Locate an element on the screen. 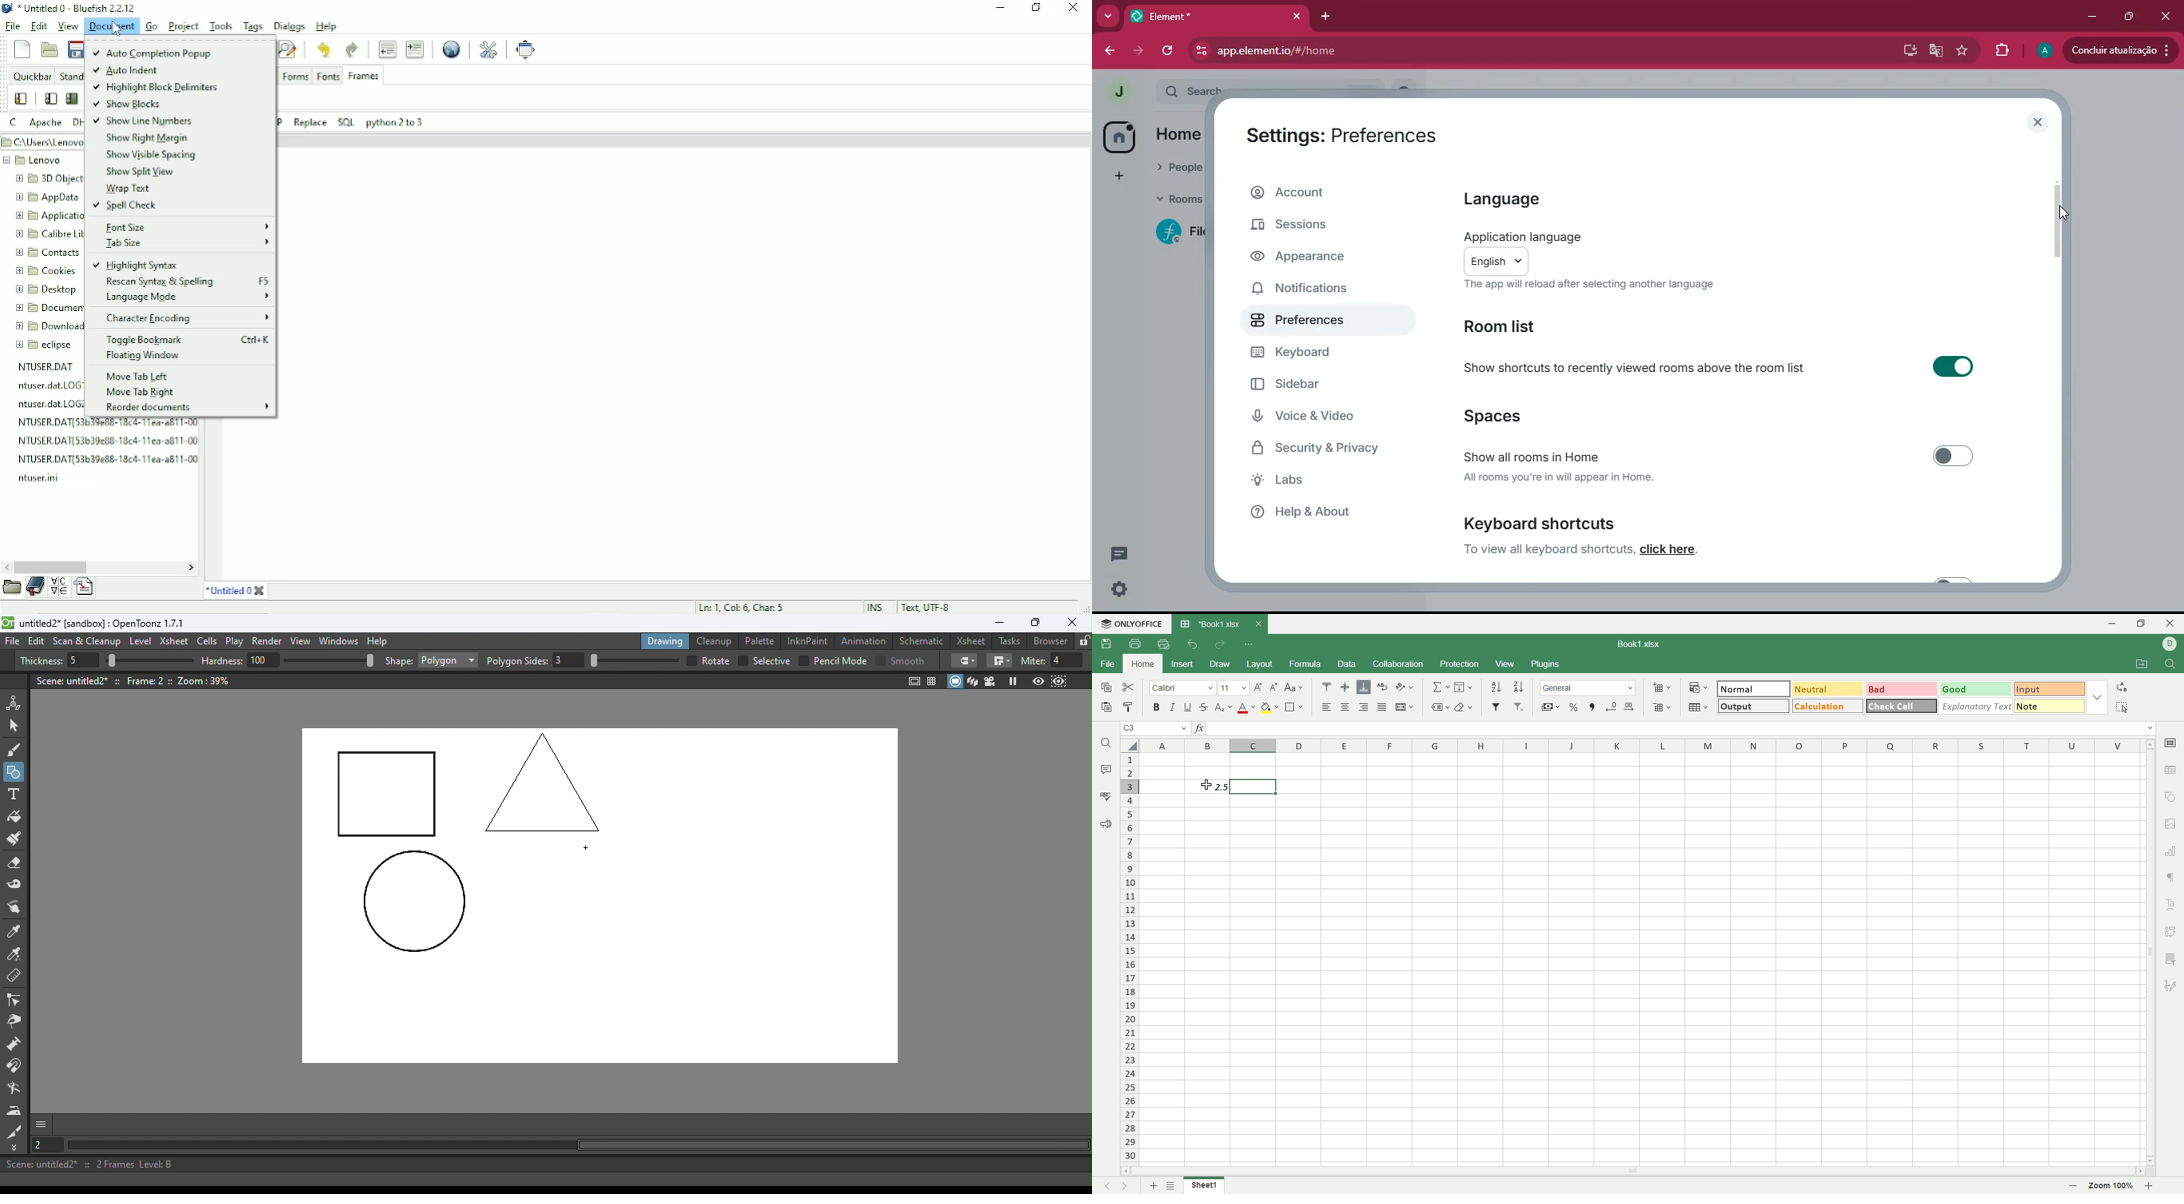 The height and width of the screenshot is (1204, 2184). 4 is located at coordinates (1067, 660).